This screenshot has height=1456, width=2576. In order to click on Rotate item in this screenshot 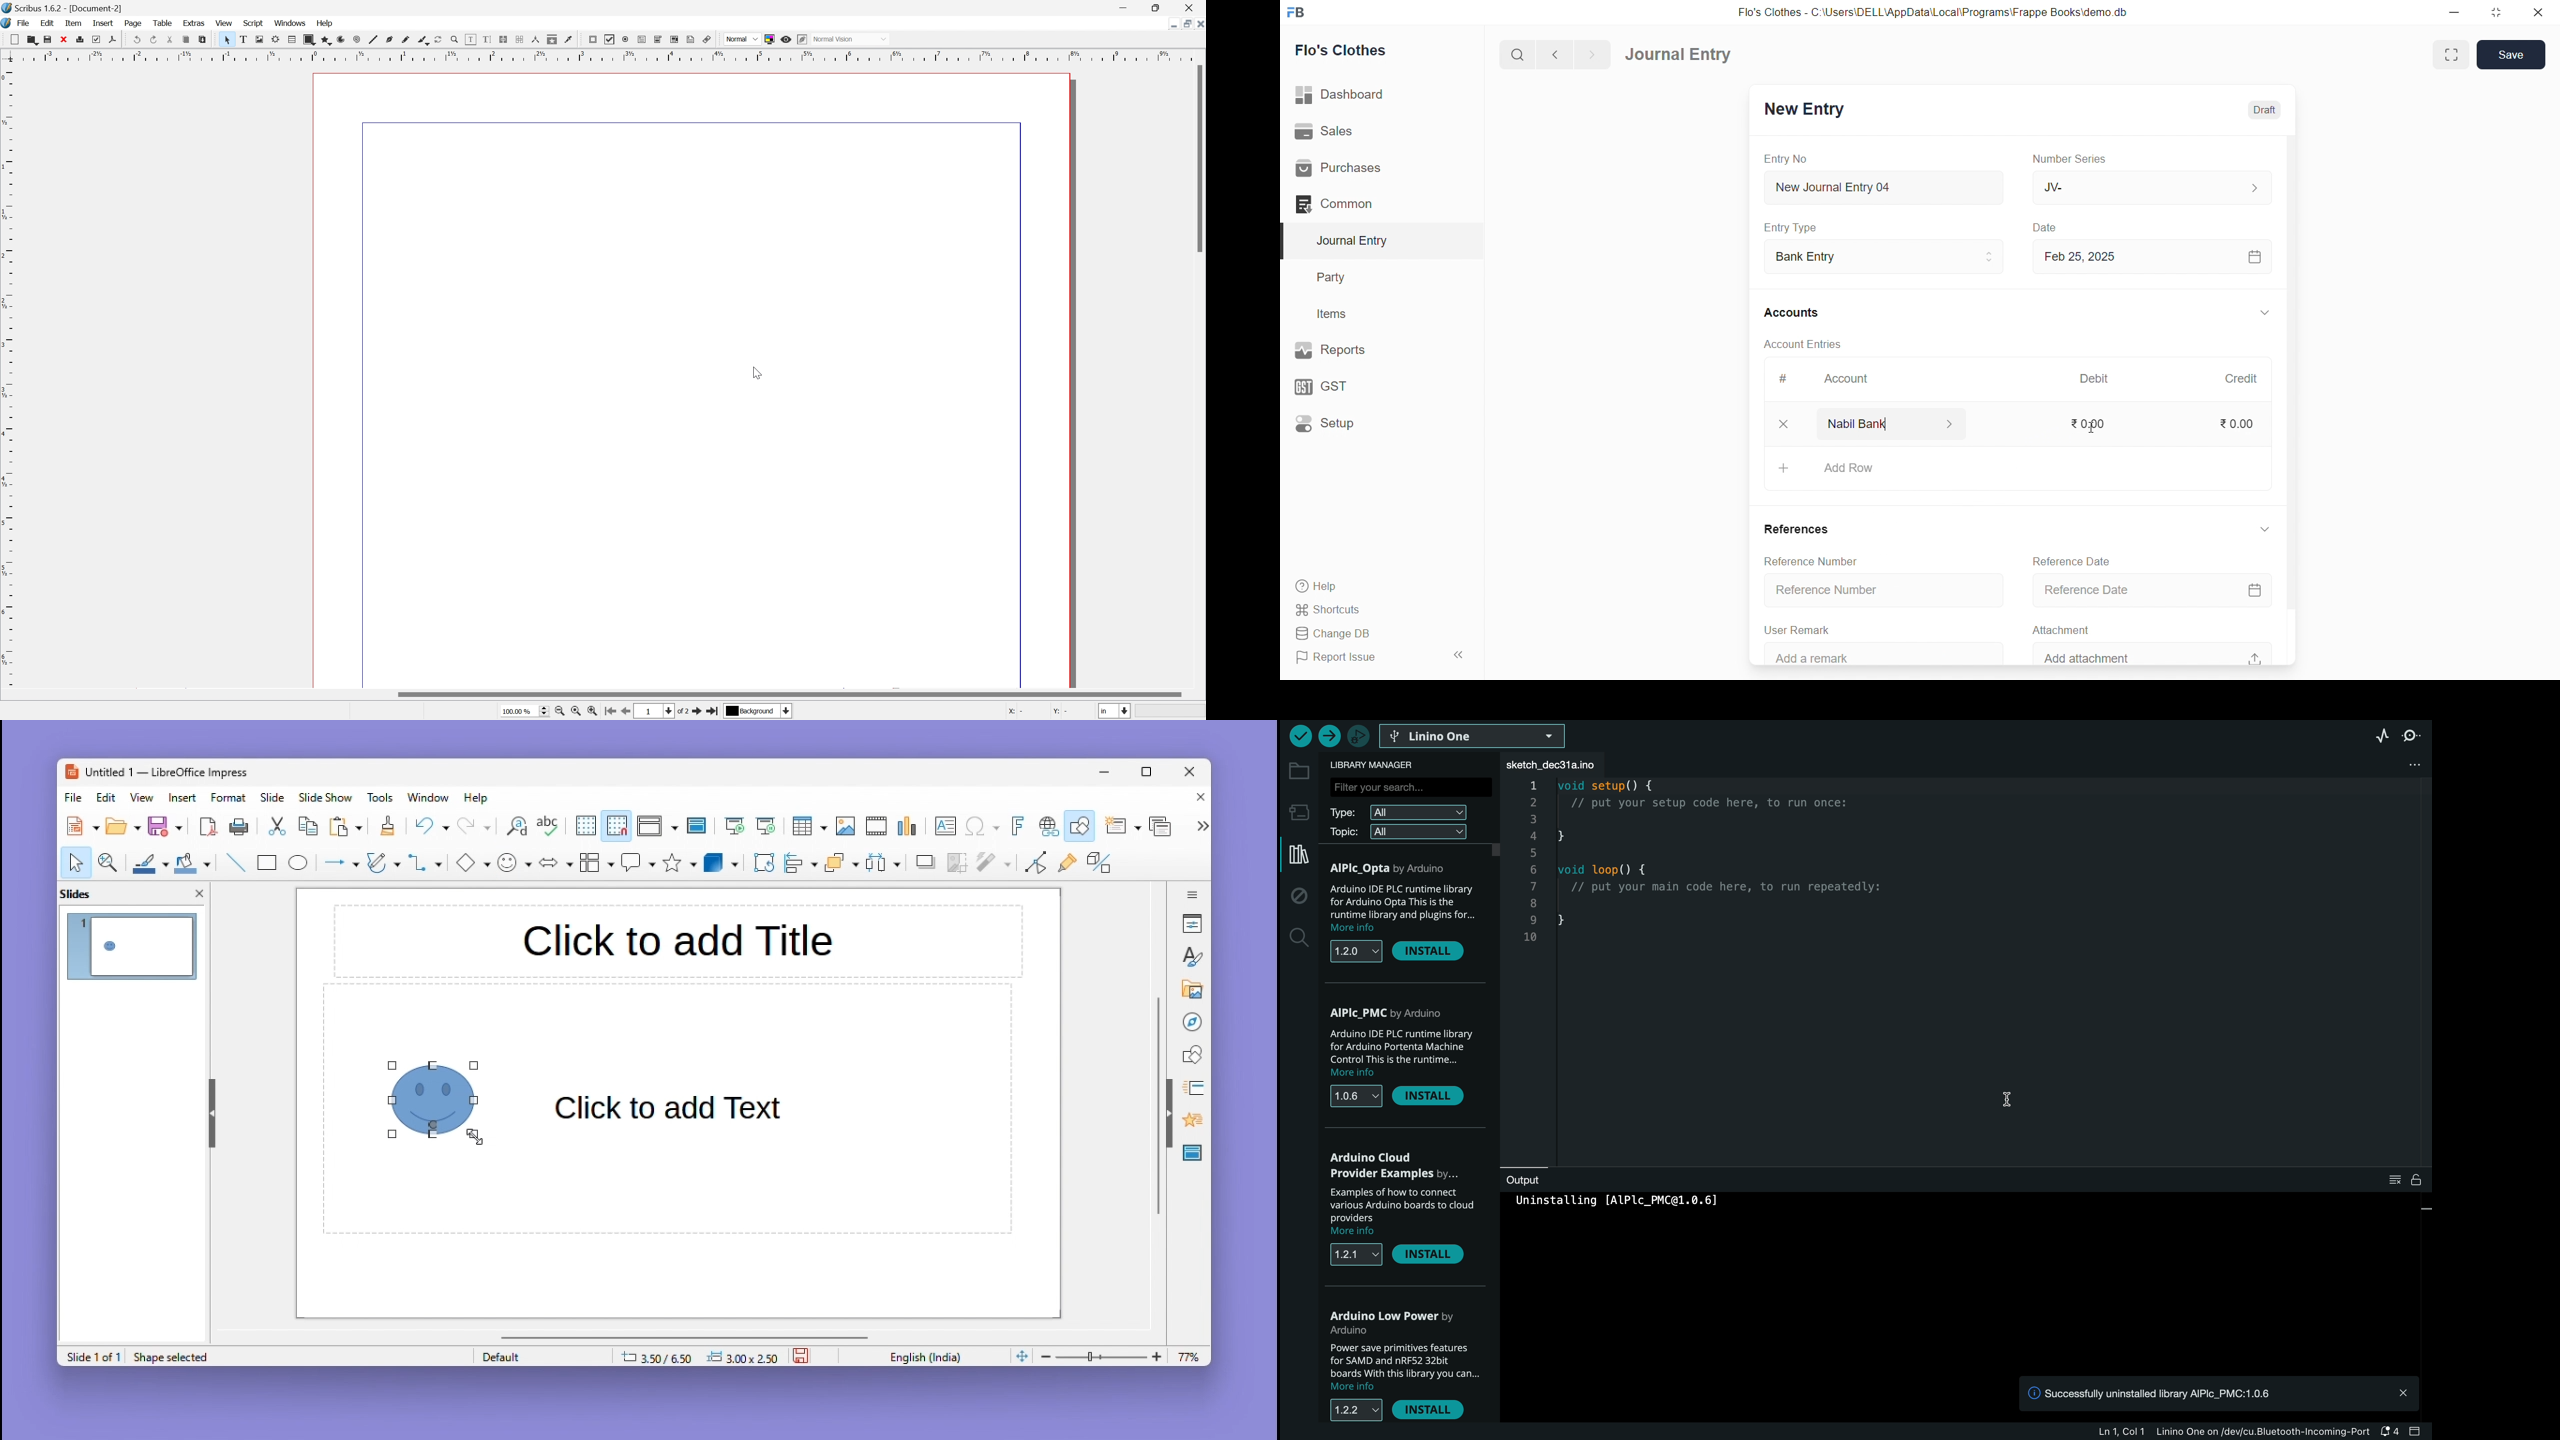, I will do `click(437, 40)`.